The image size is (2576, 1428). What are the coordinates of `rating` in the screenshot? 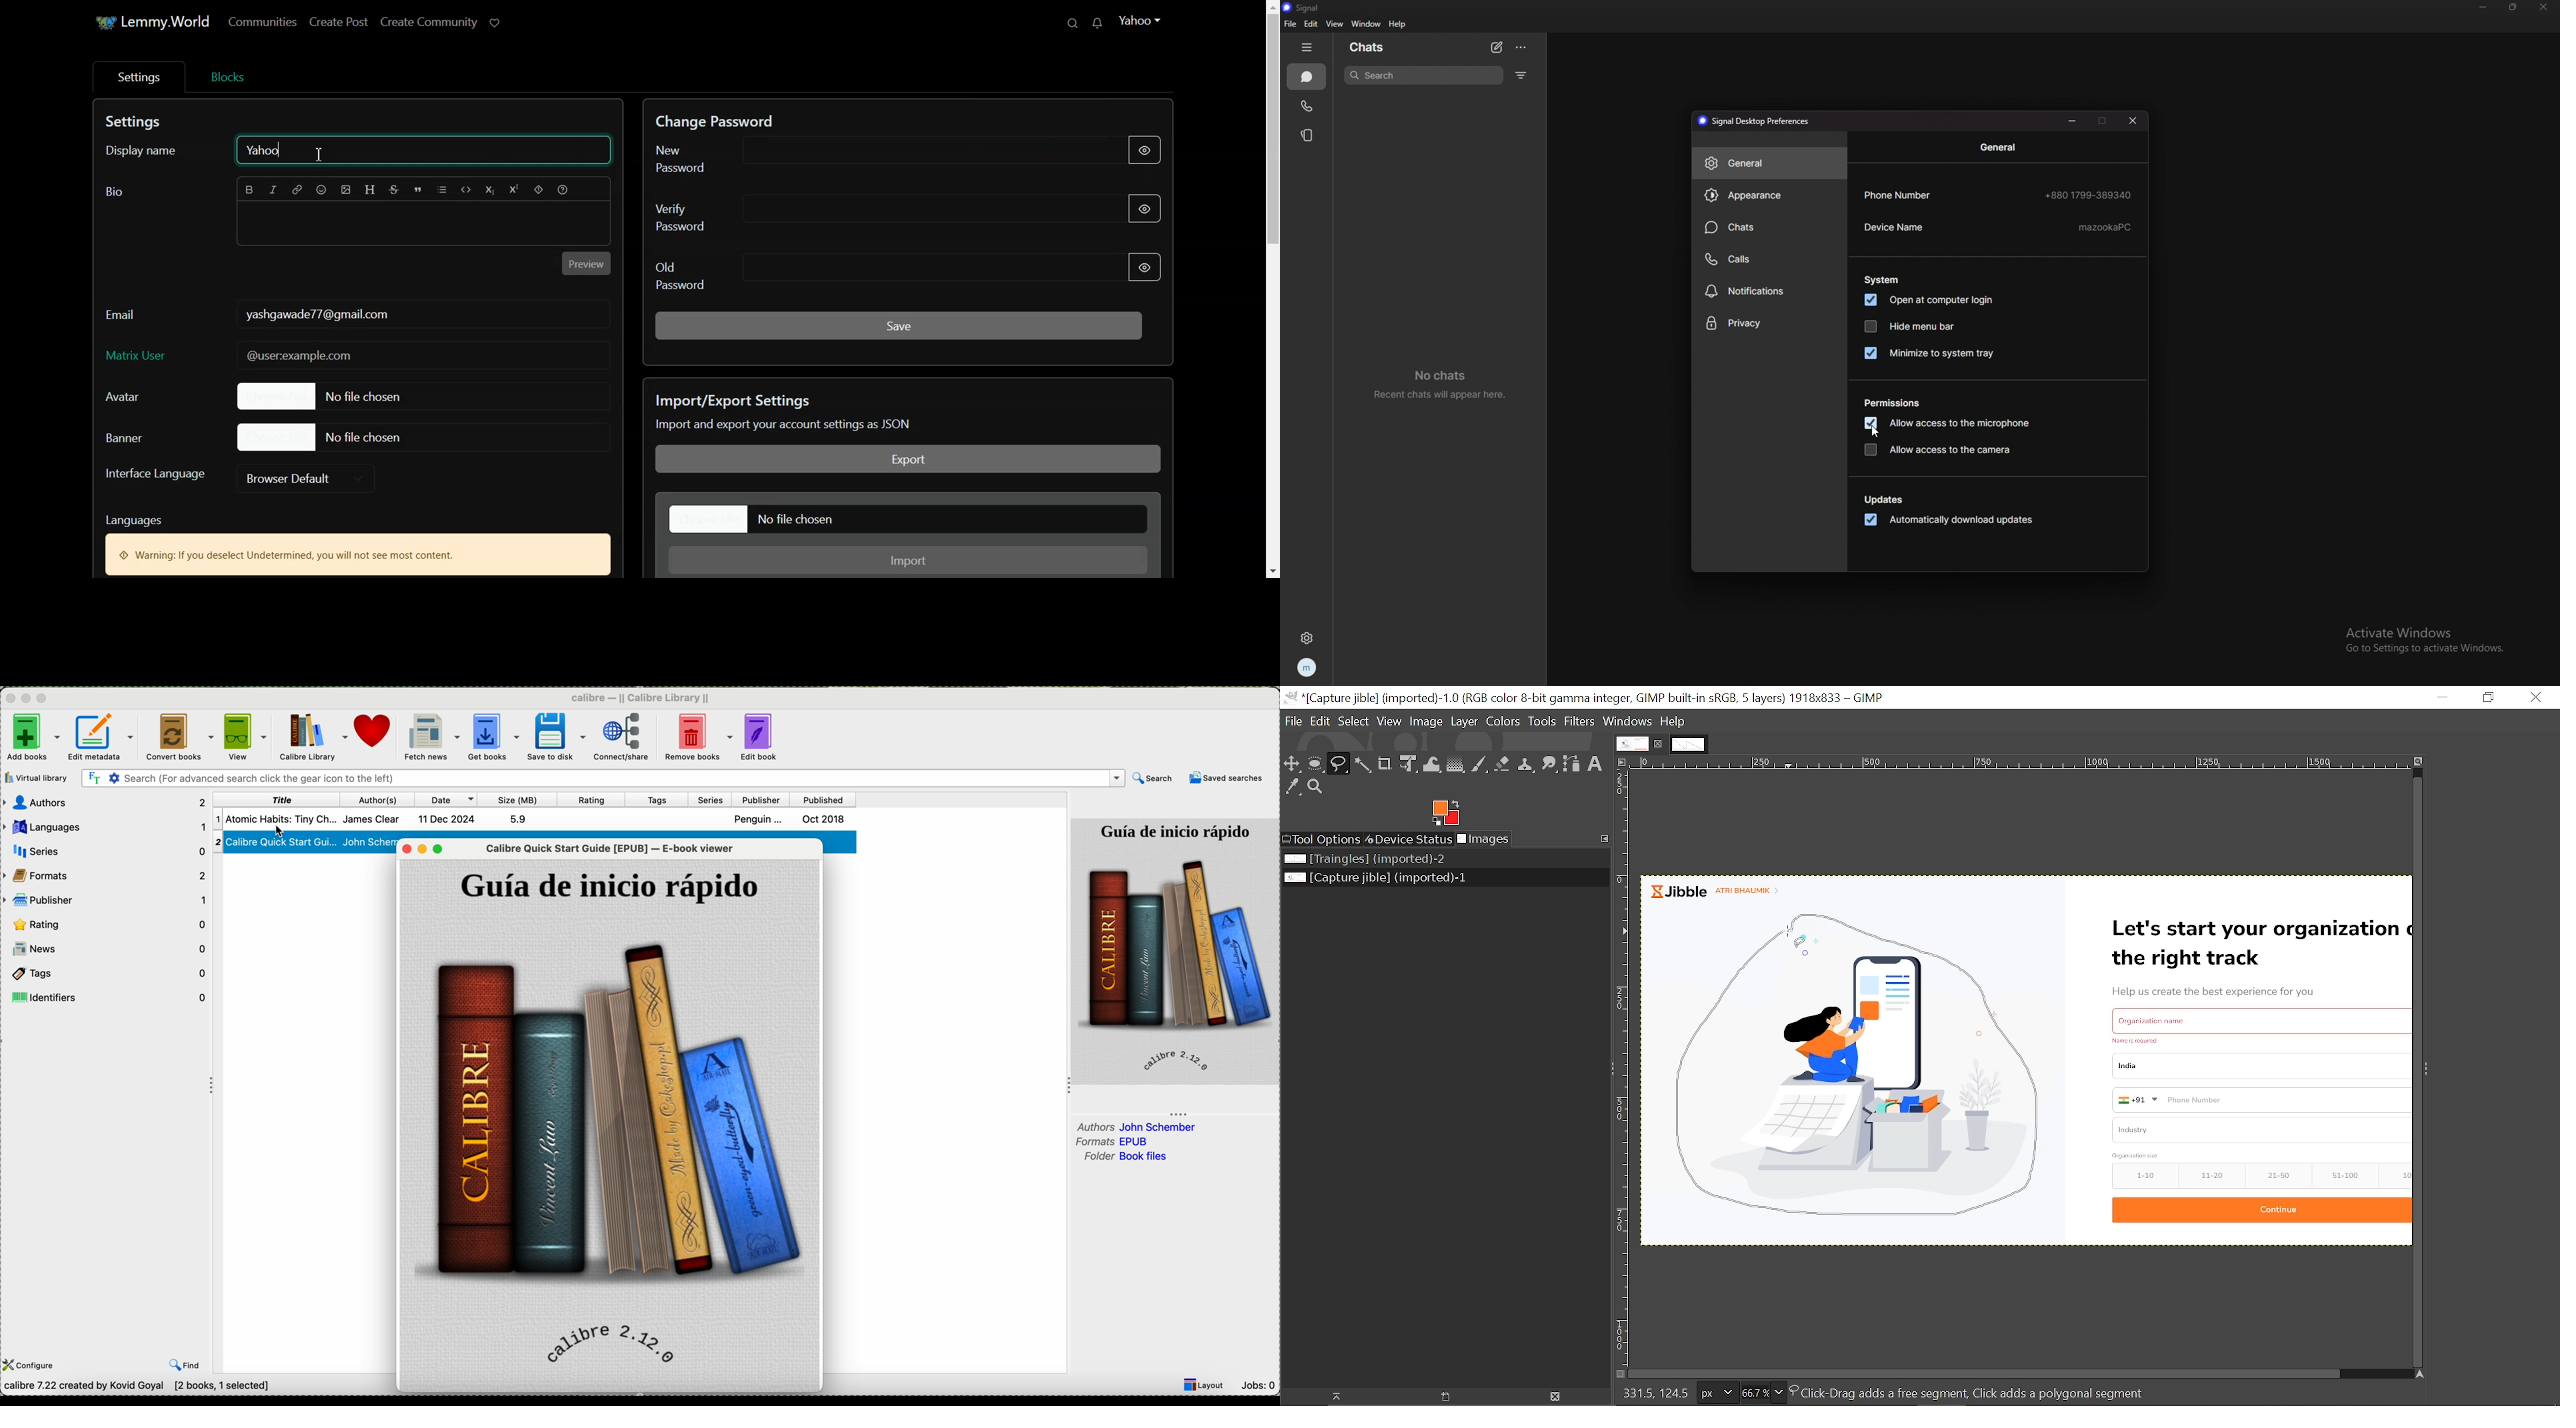 It's located at (594, 801).